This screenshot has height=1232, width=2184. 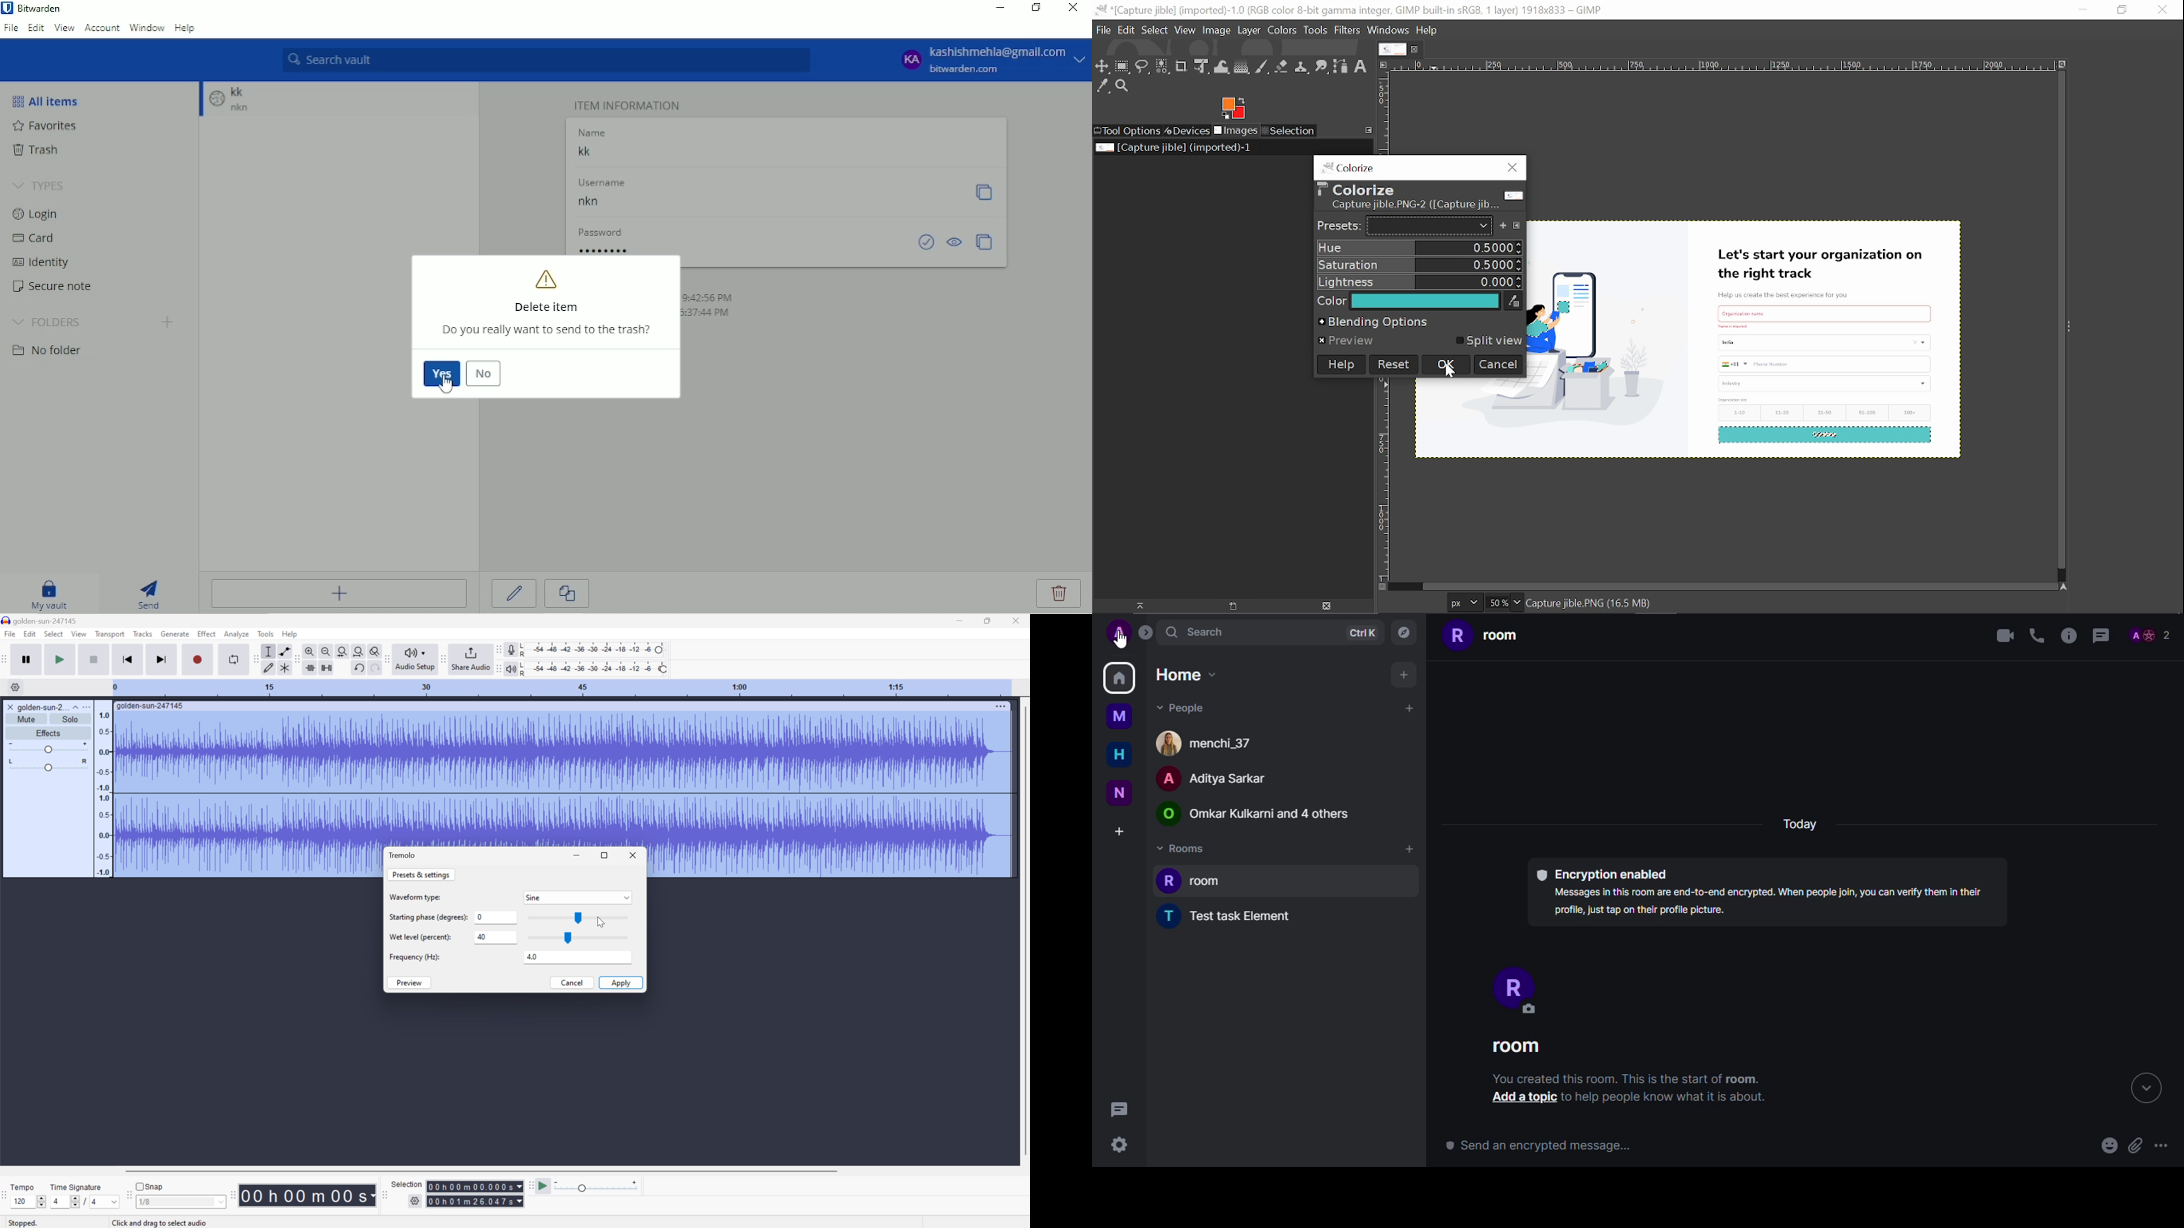 I want to click on Restore down, so click(x=2122, y=10).